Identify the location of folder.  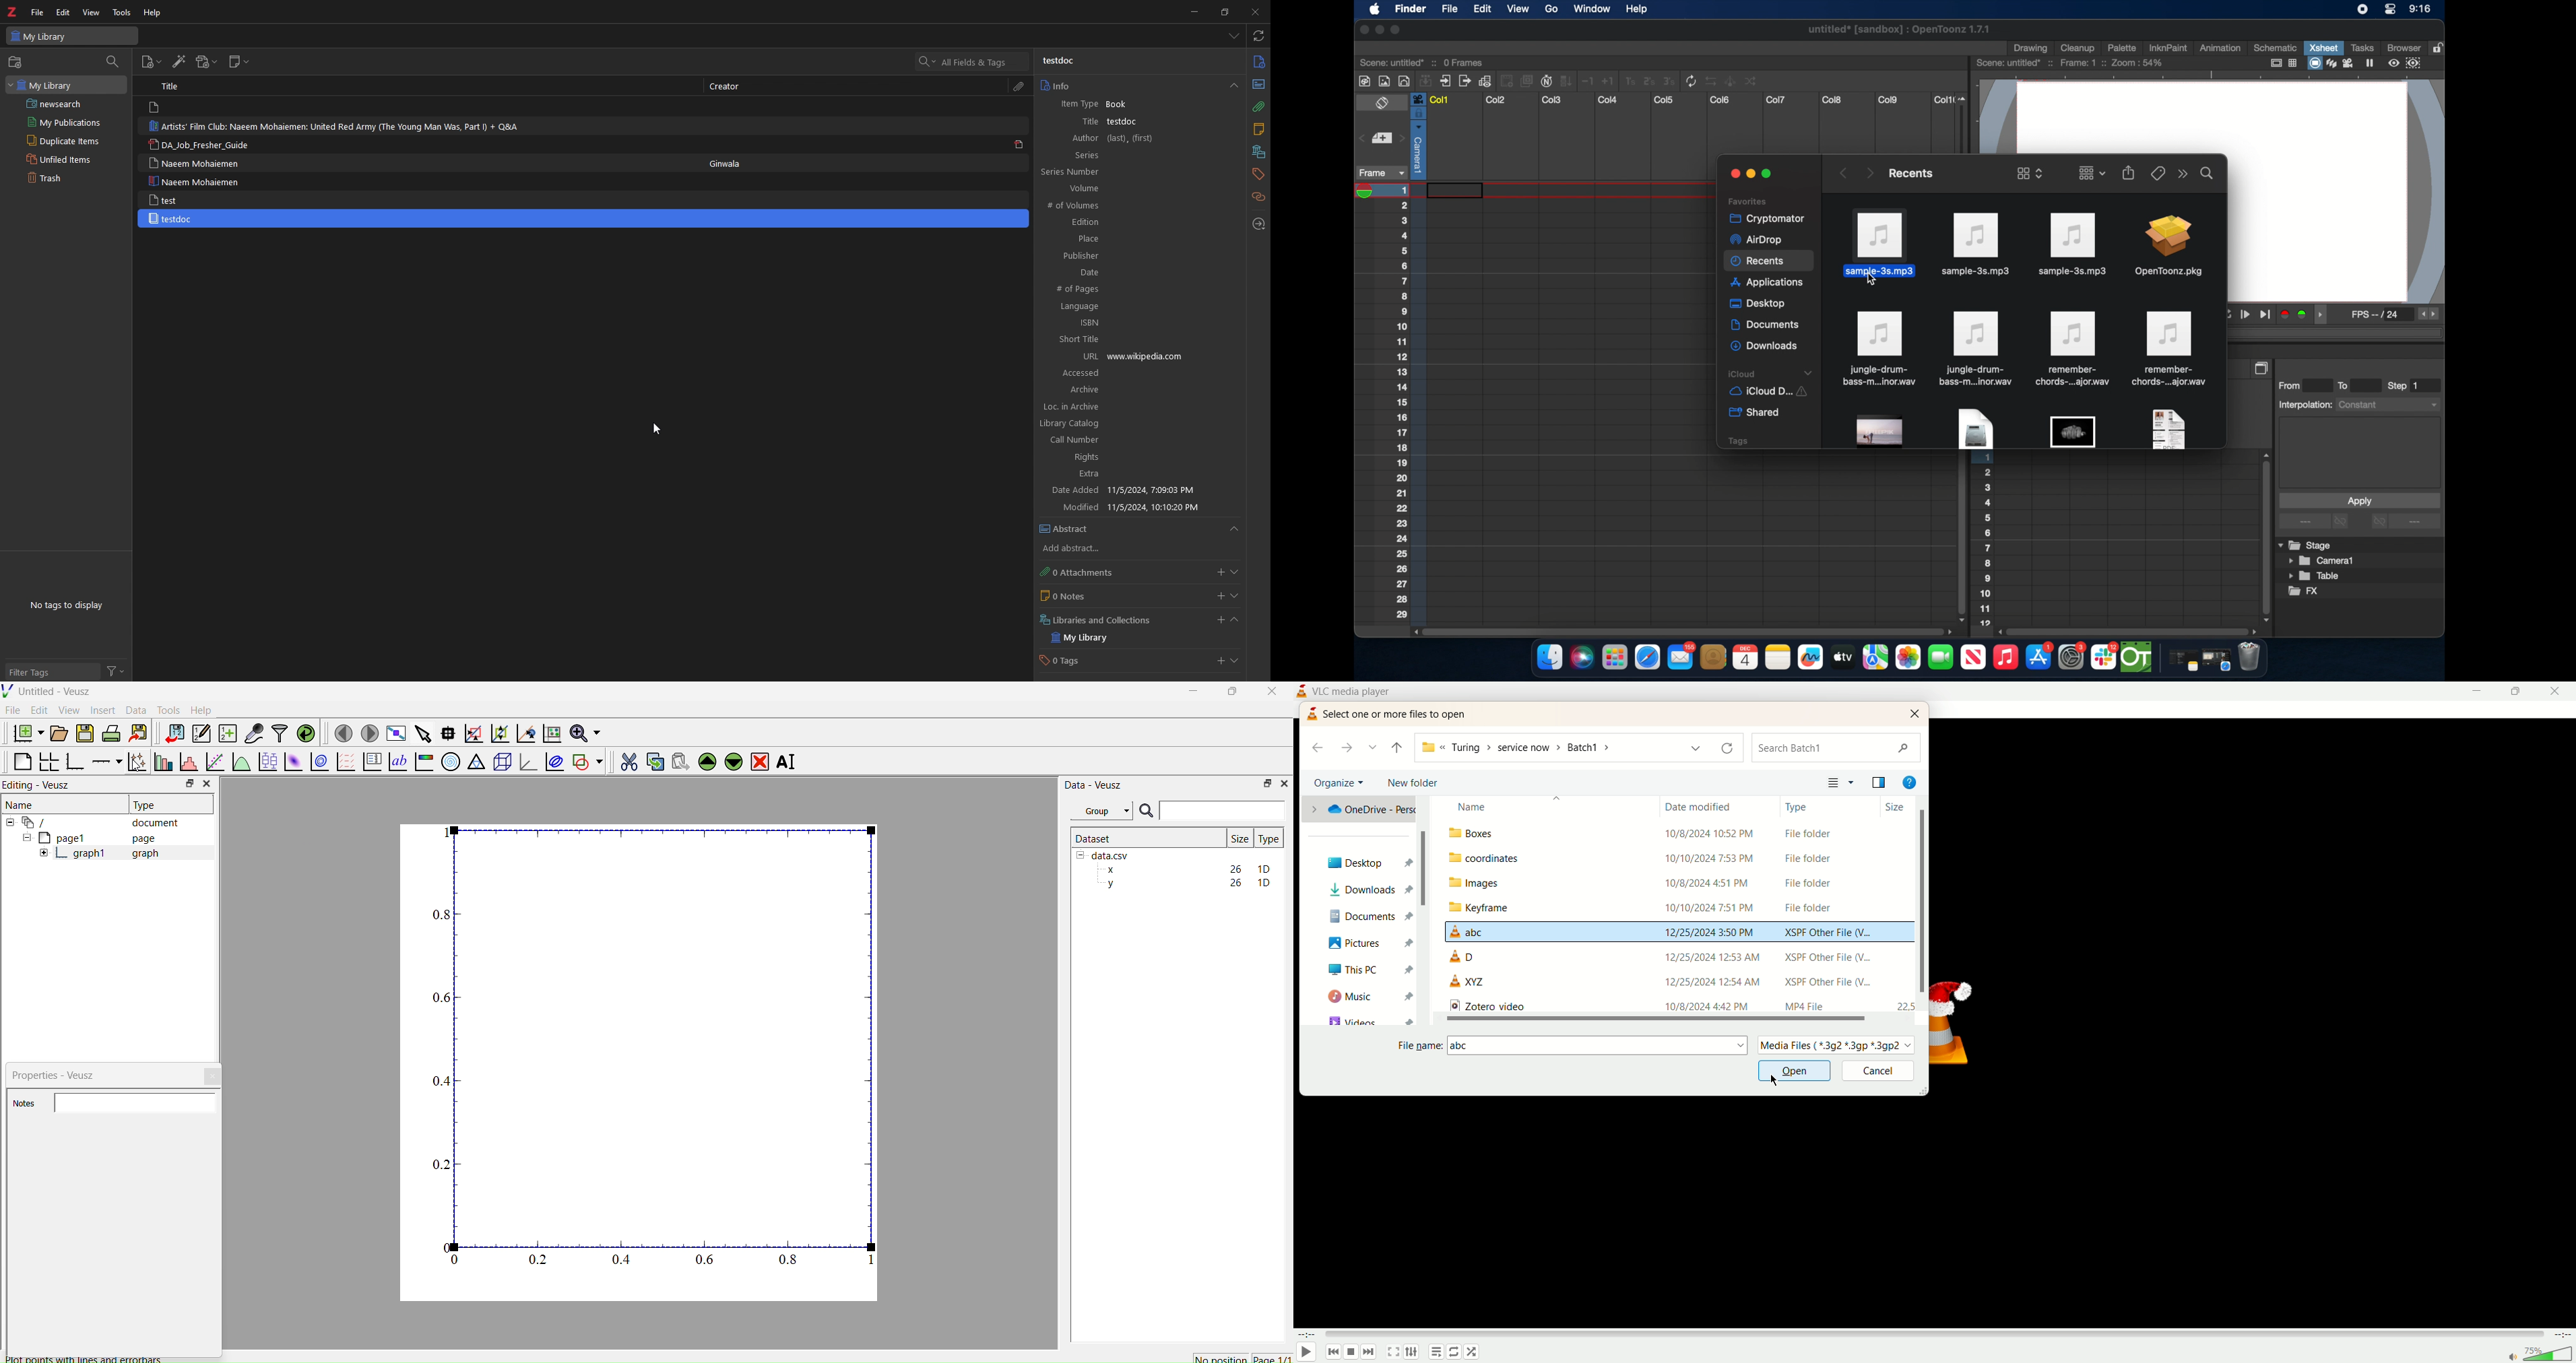
(1677, 882).